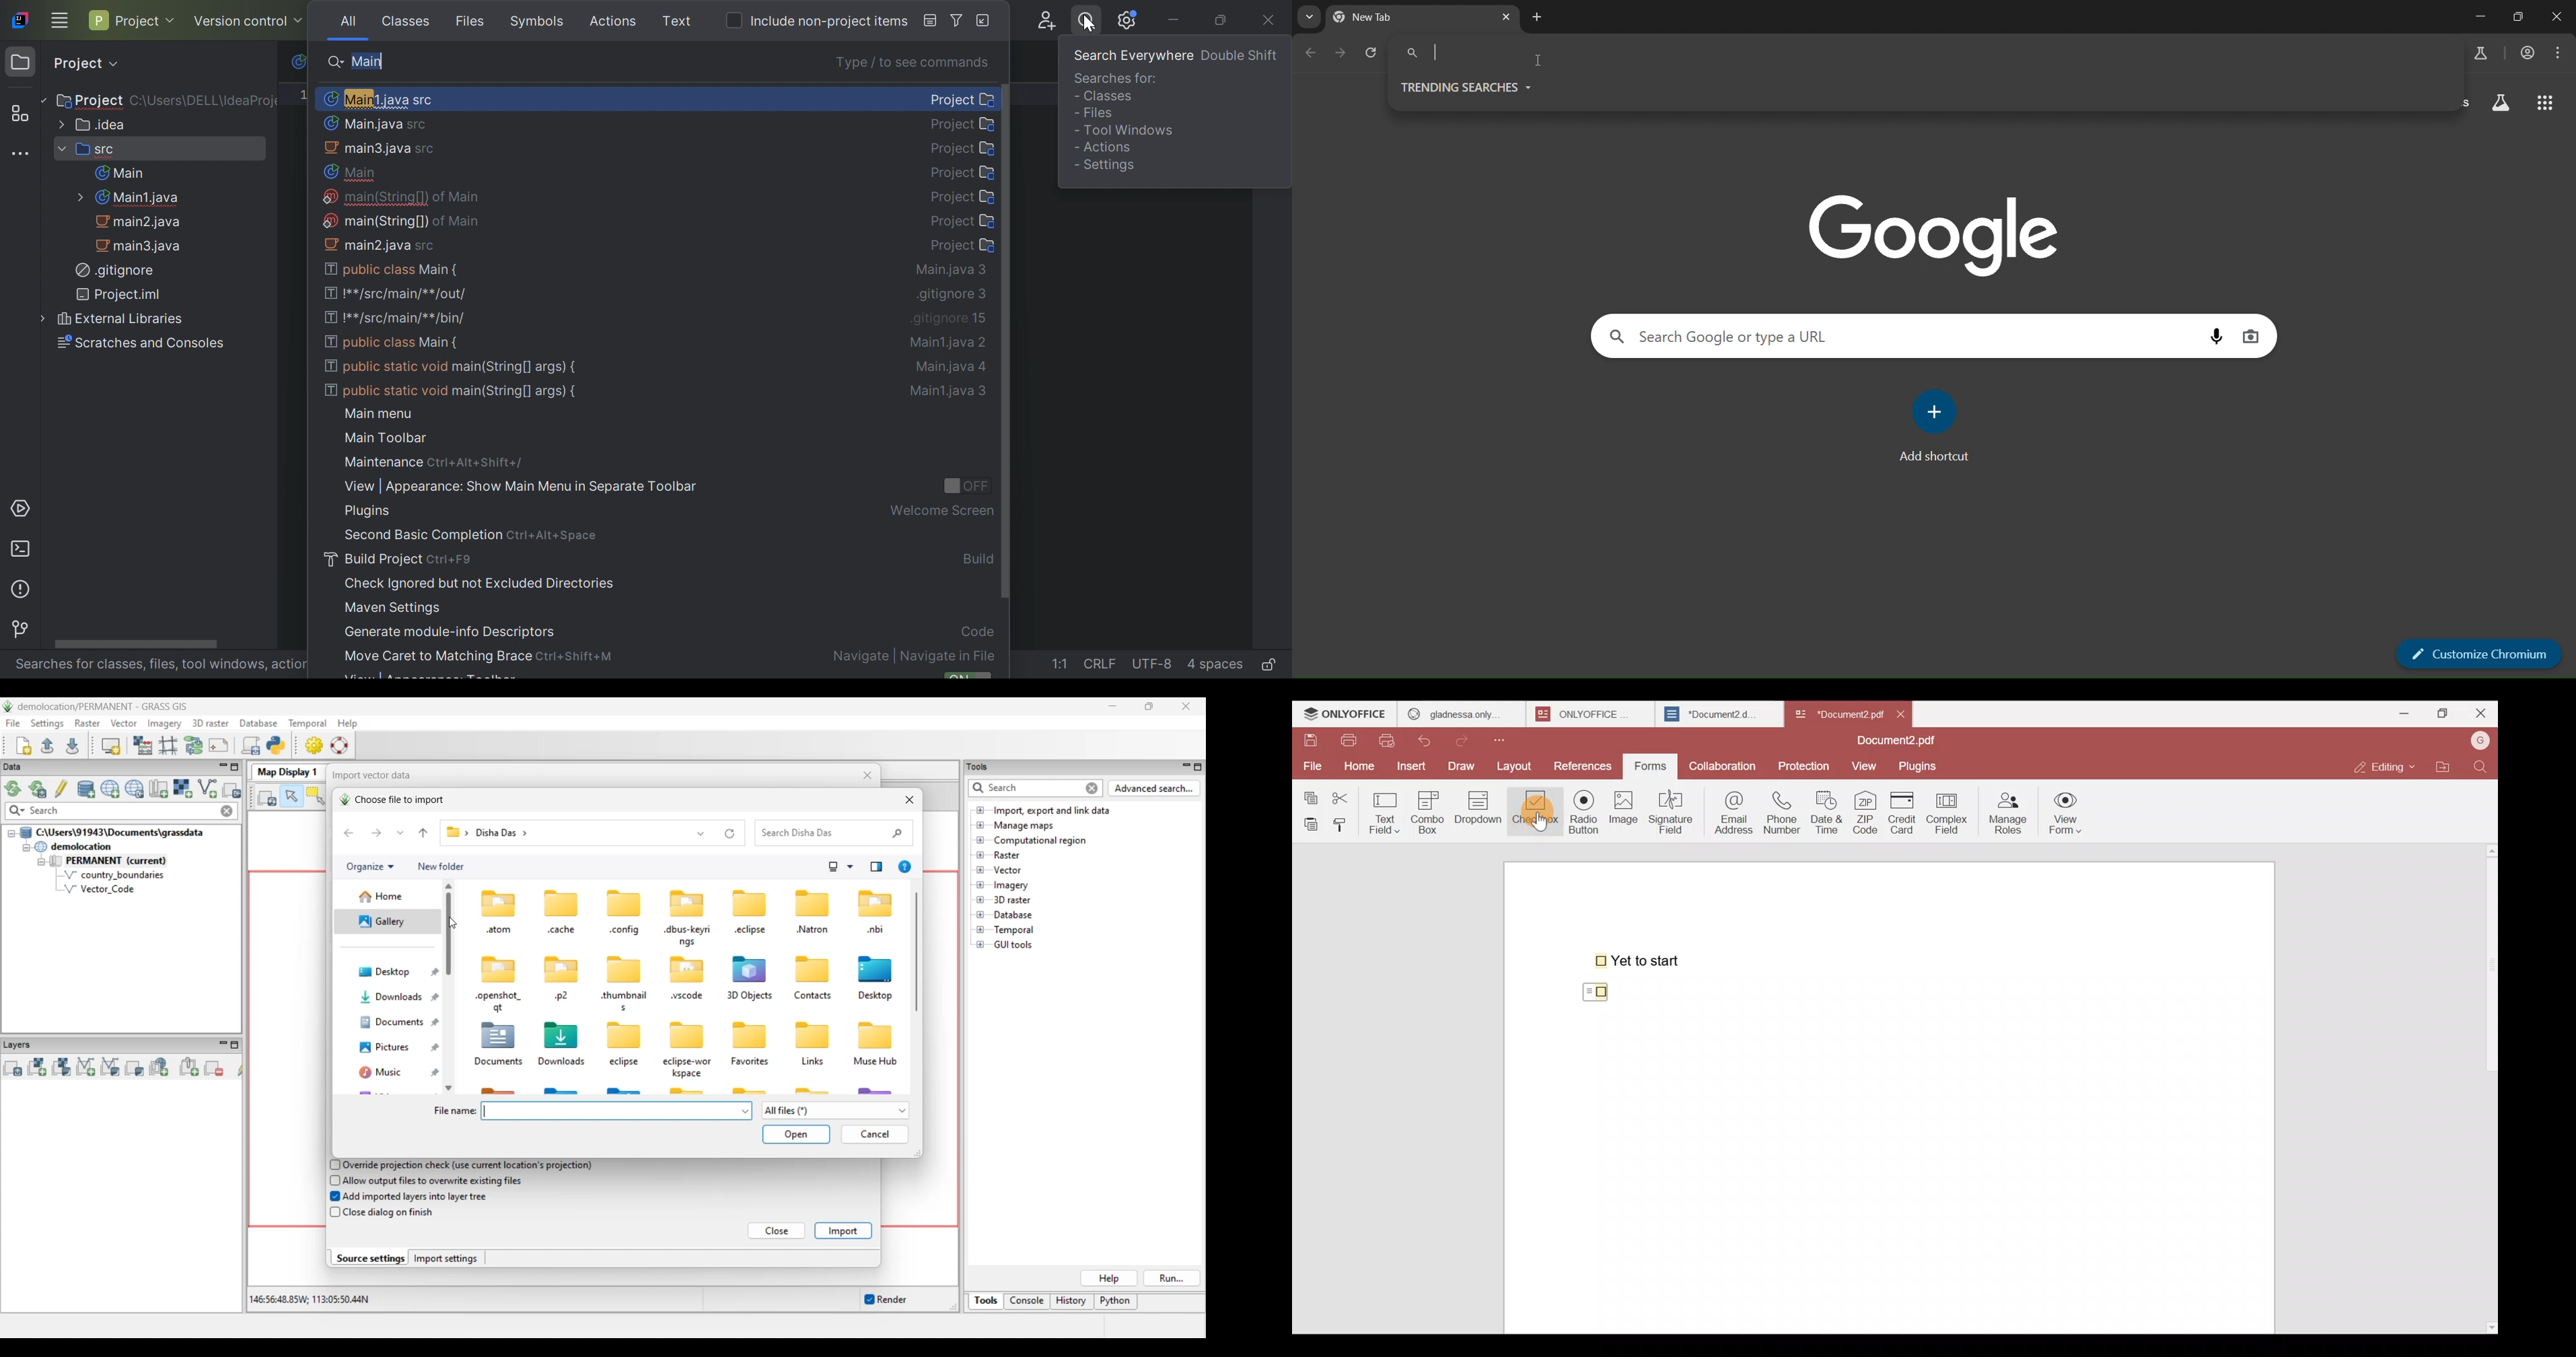  Describe the element at coordinates (1944, 237) in the screenshot. I see `image` at that location.